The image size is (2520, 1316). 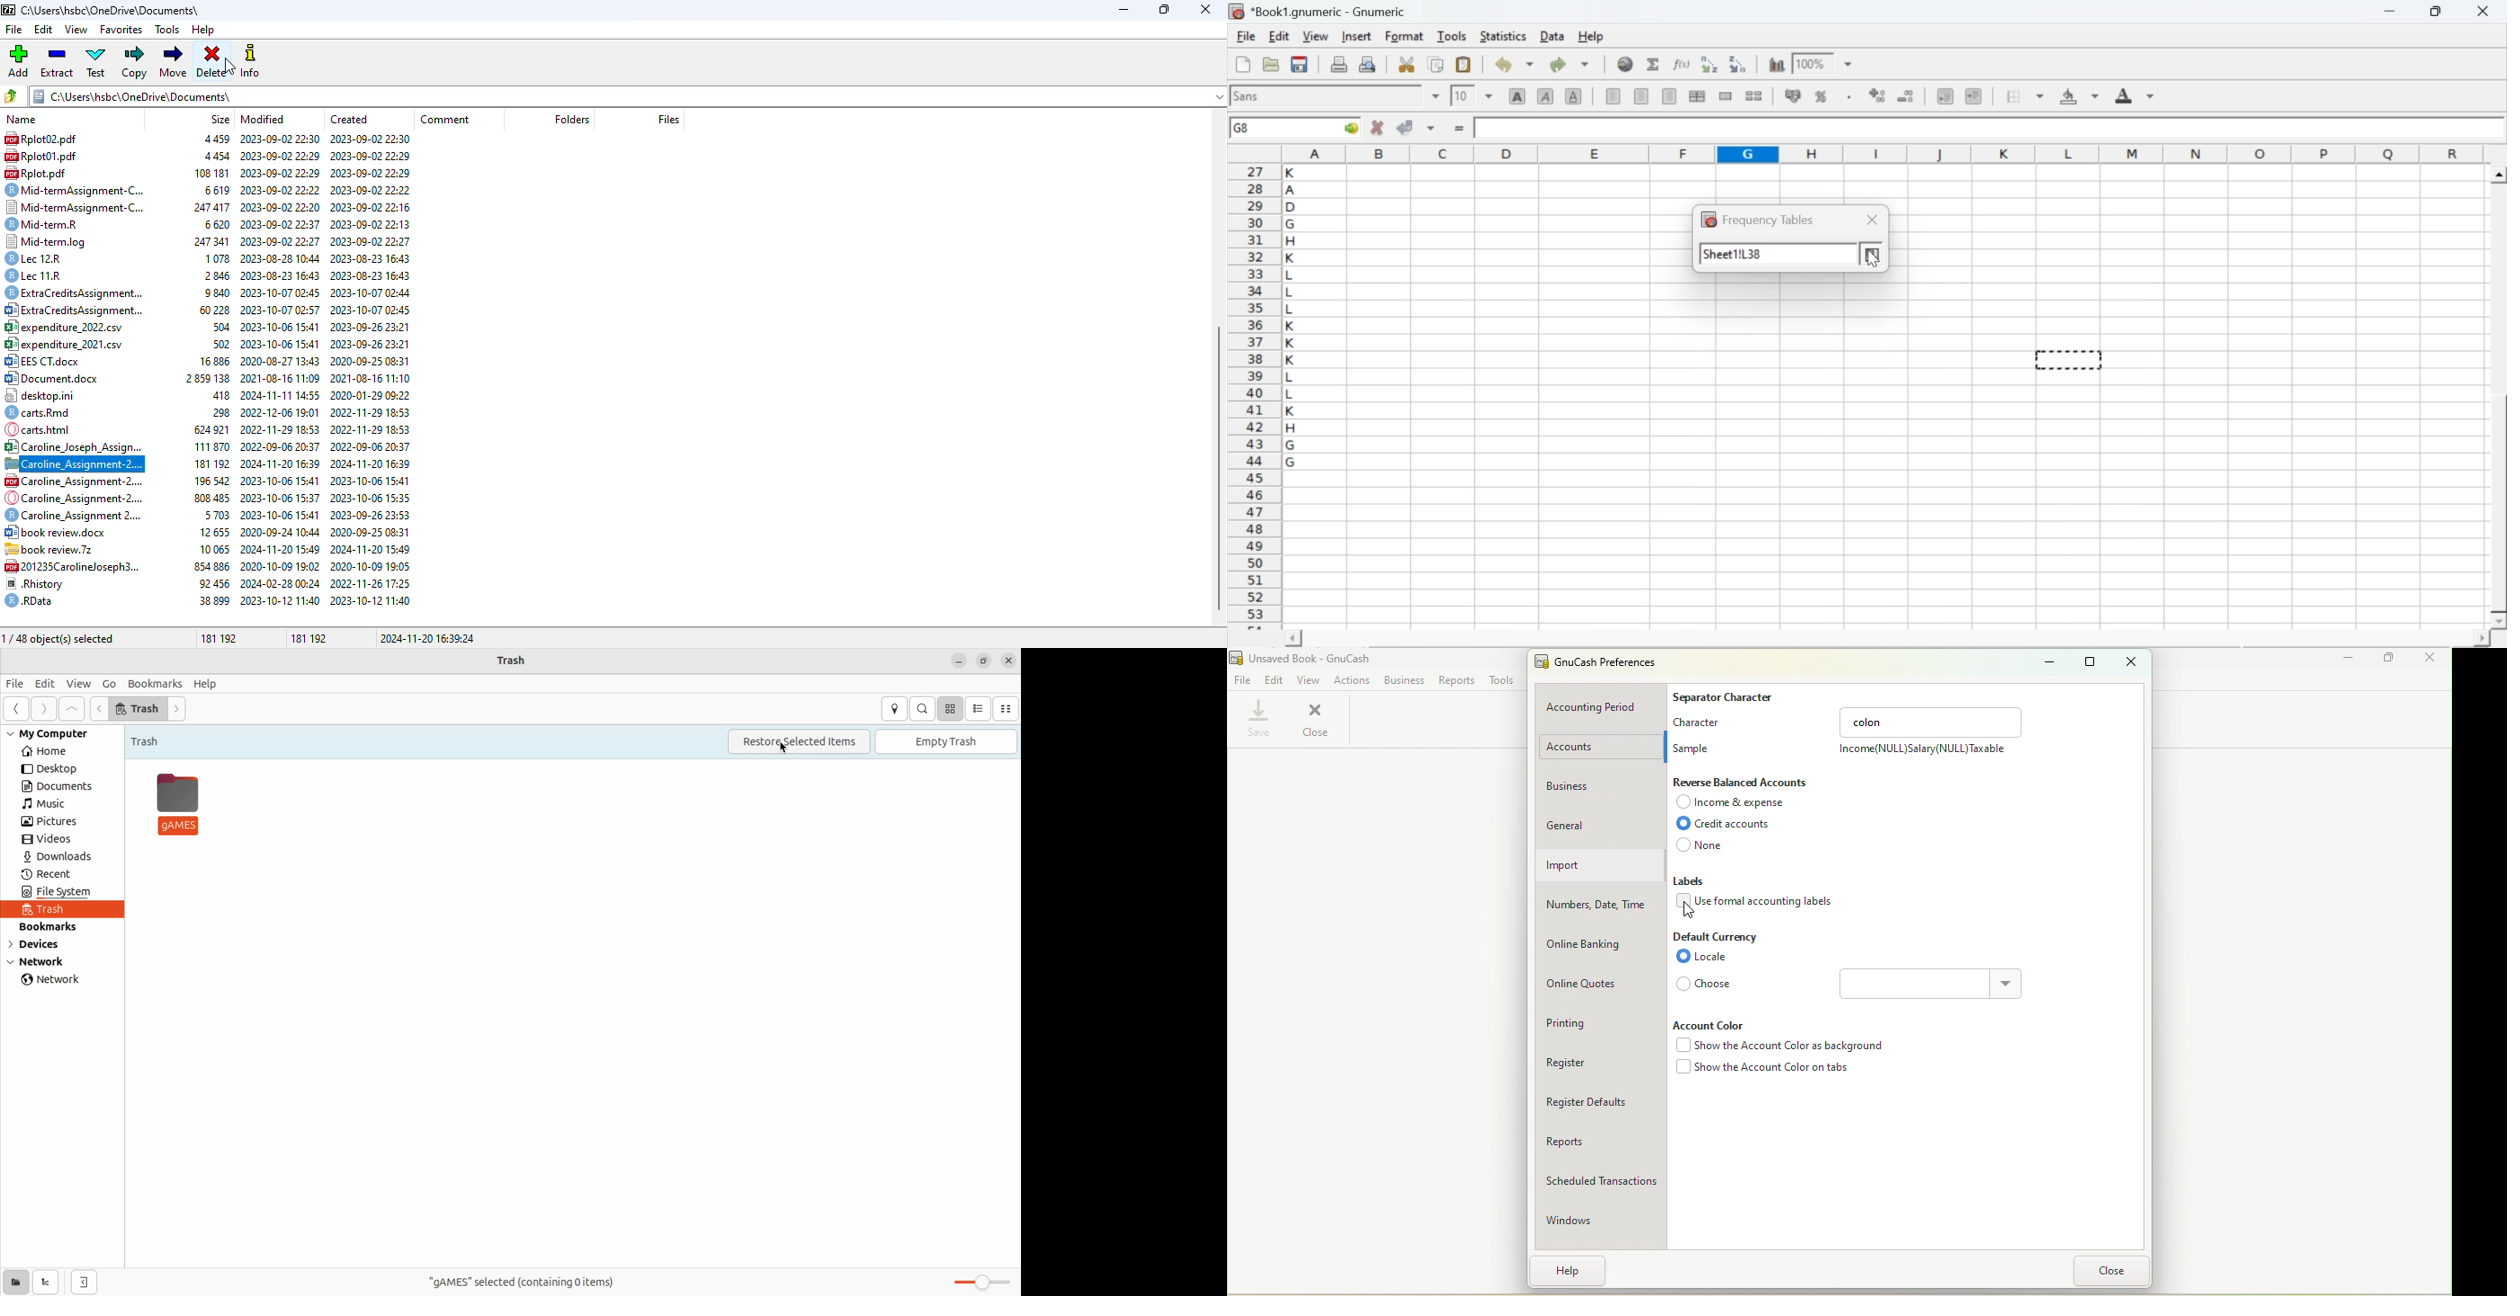 What do you see at coordinates (1317, 720) in the screenshot?
I see `Close` at bounding box center [1317, 720].